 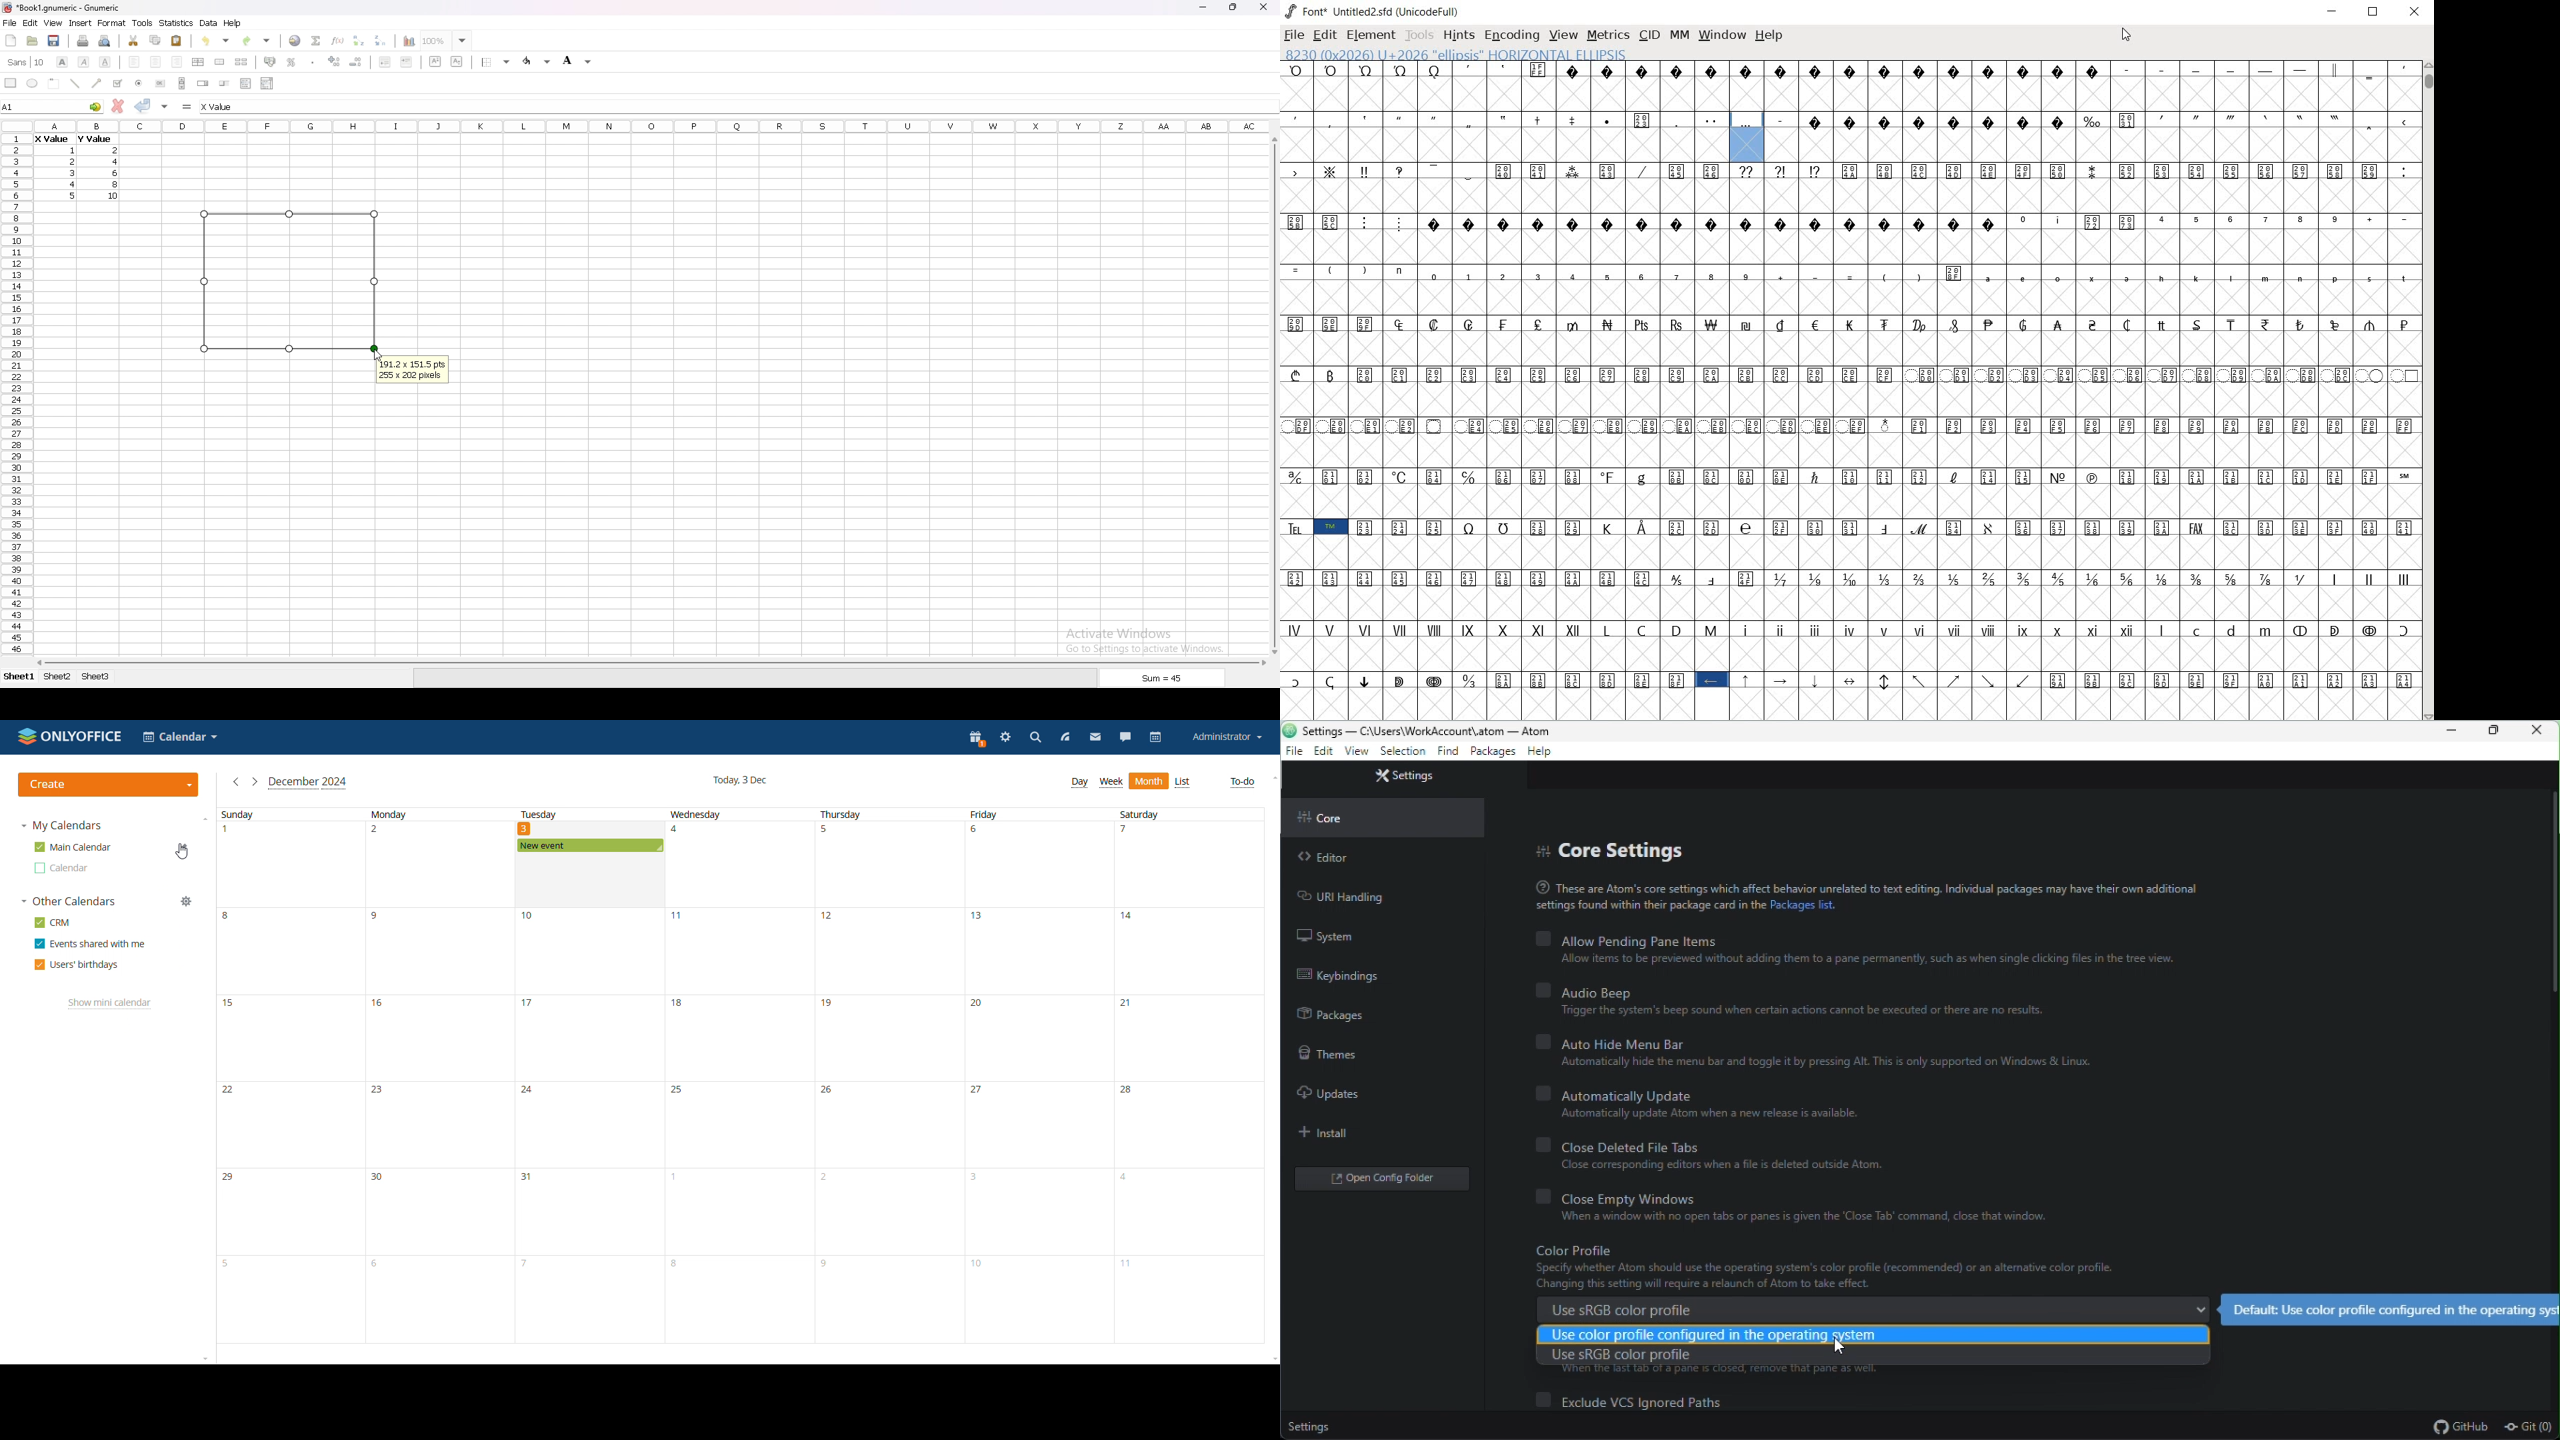 I want to click on HINTS, so click(x=1458, y=37).